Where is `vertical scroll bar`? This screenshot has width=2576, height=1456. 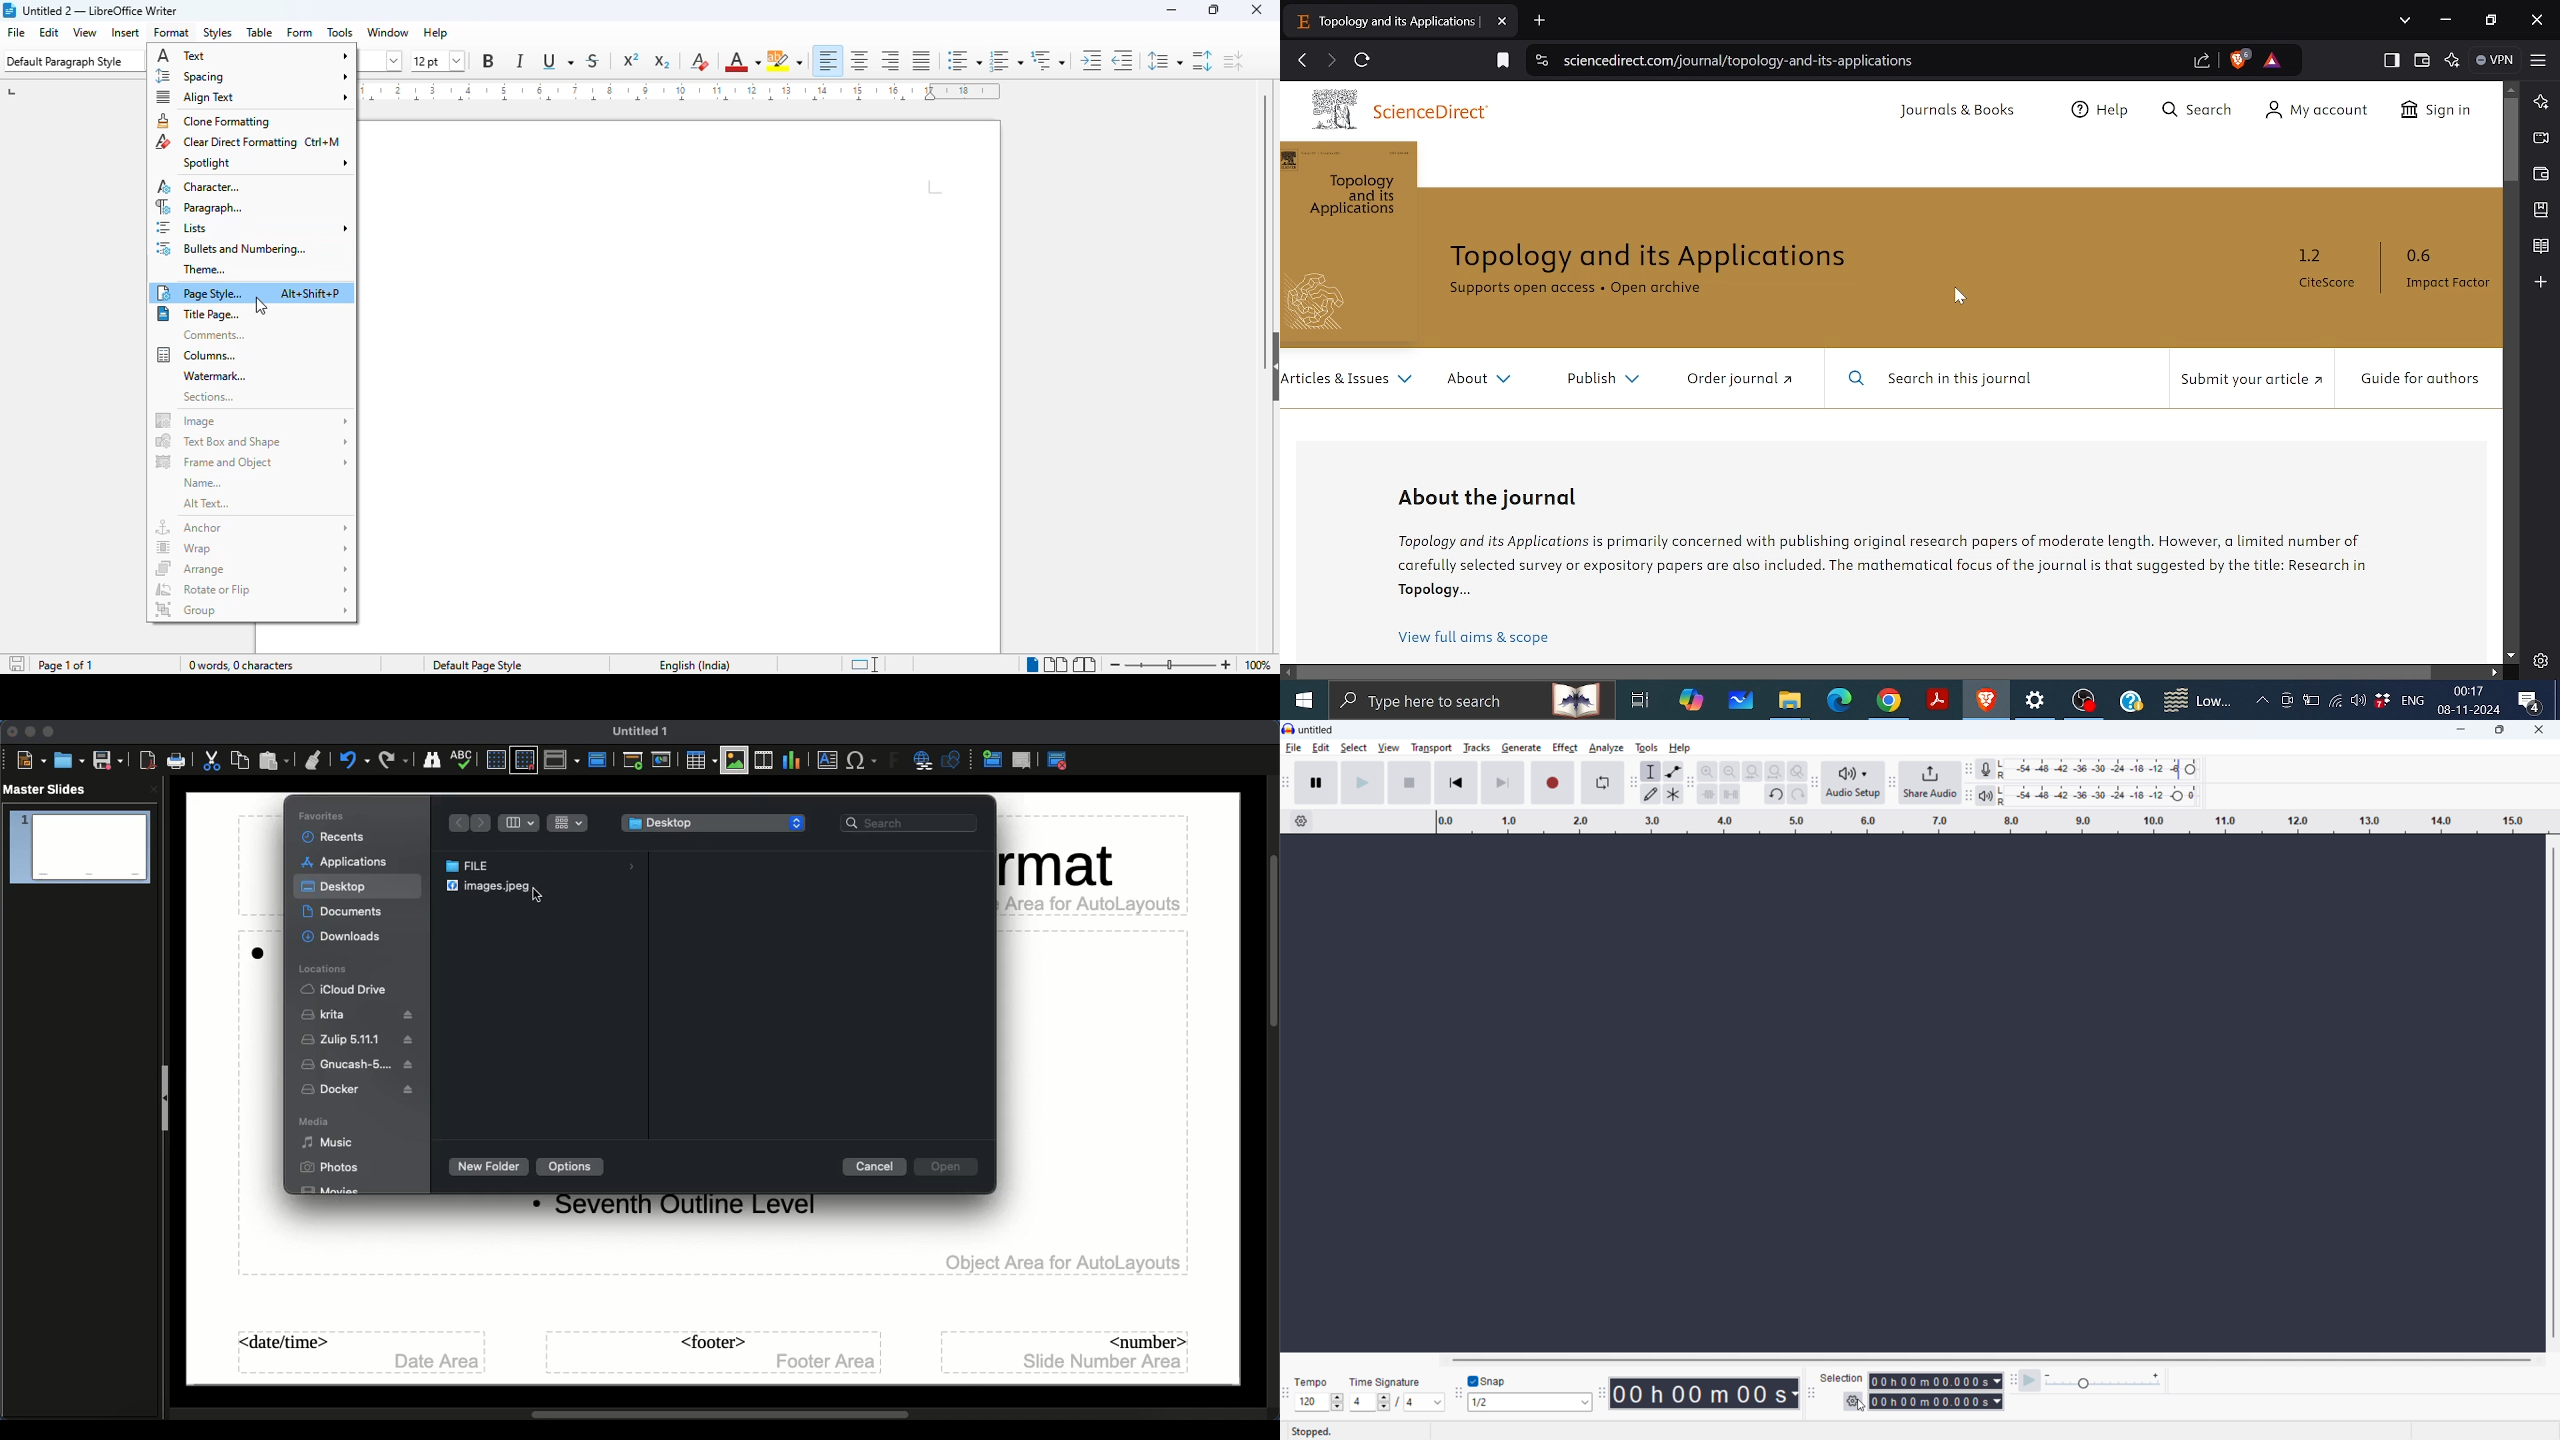
vertical scroll bar is located at coordinates (1264, 208).